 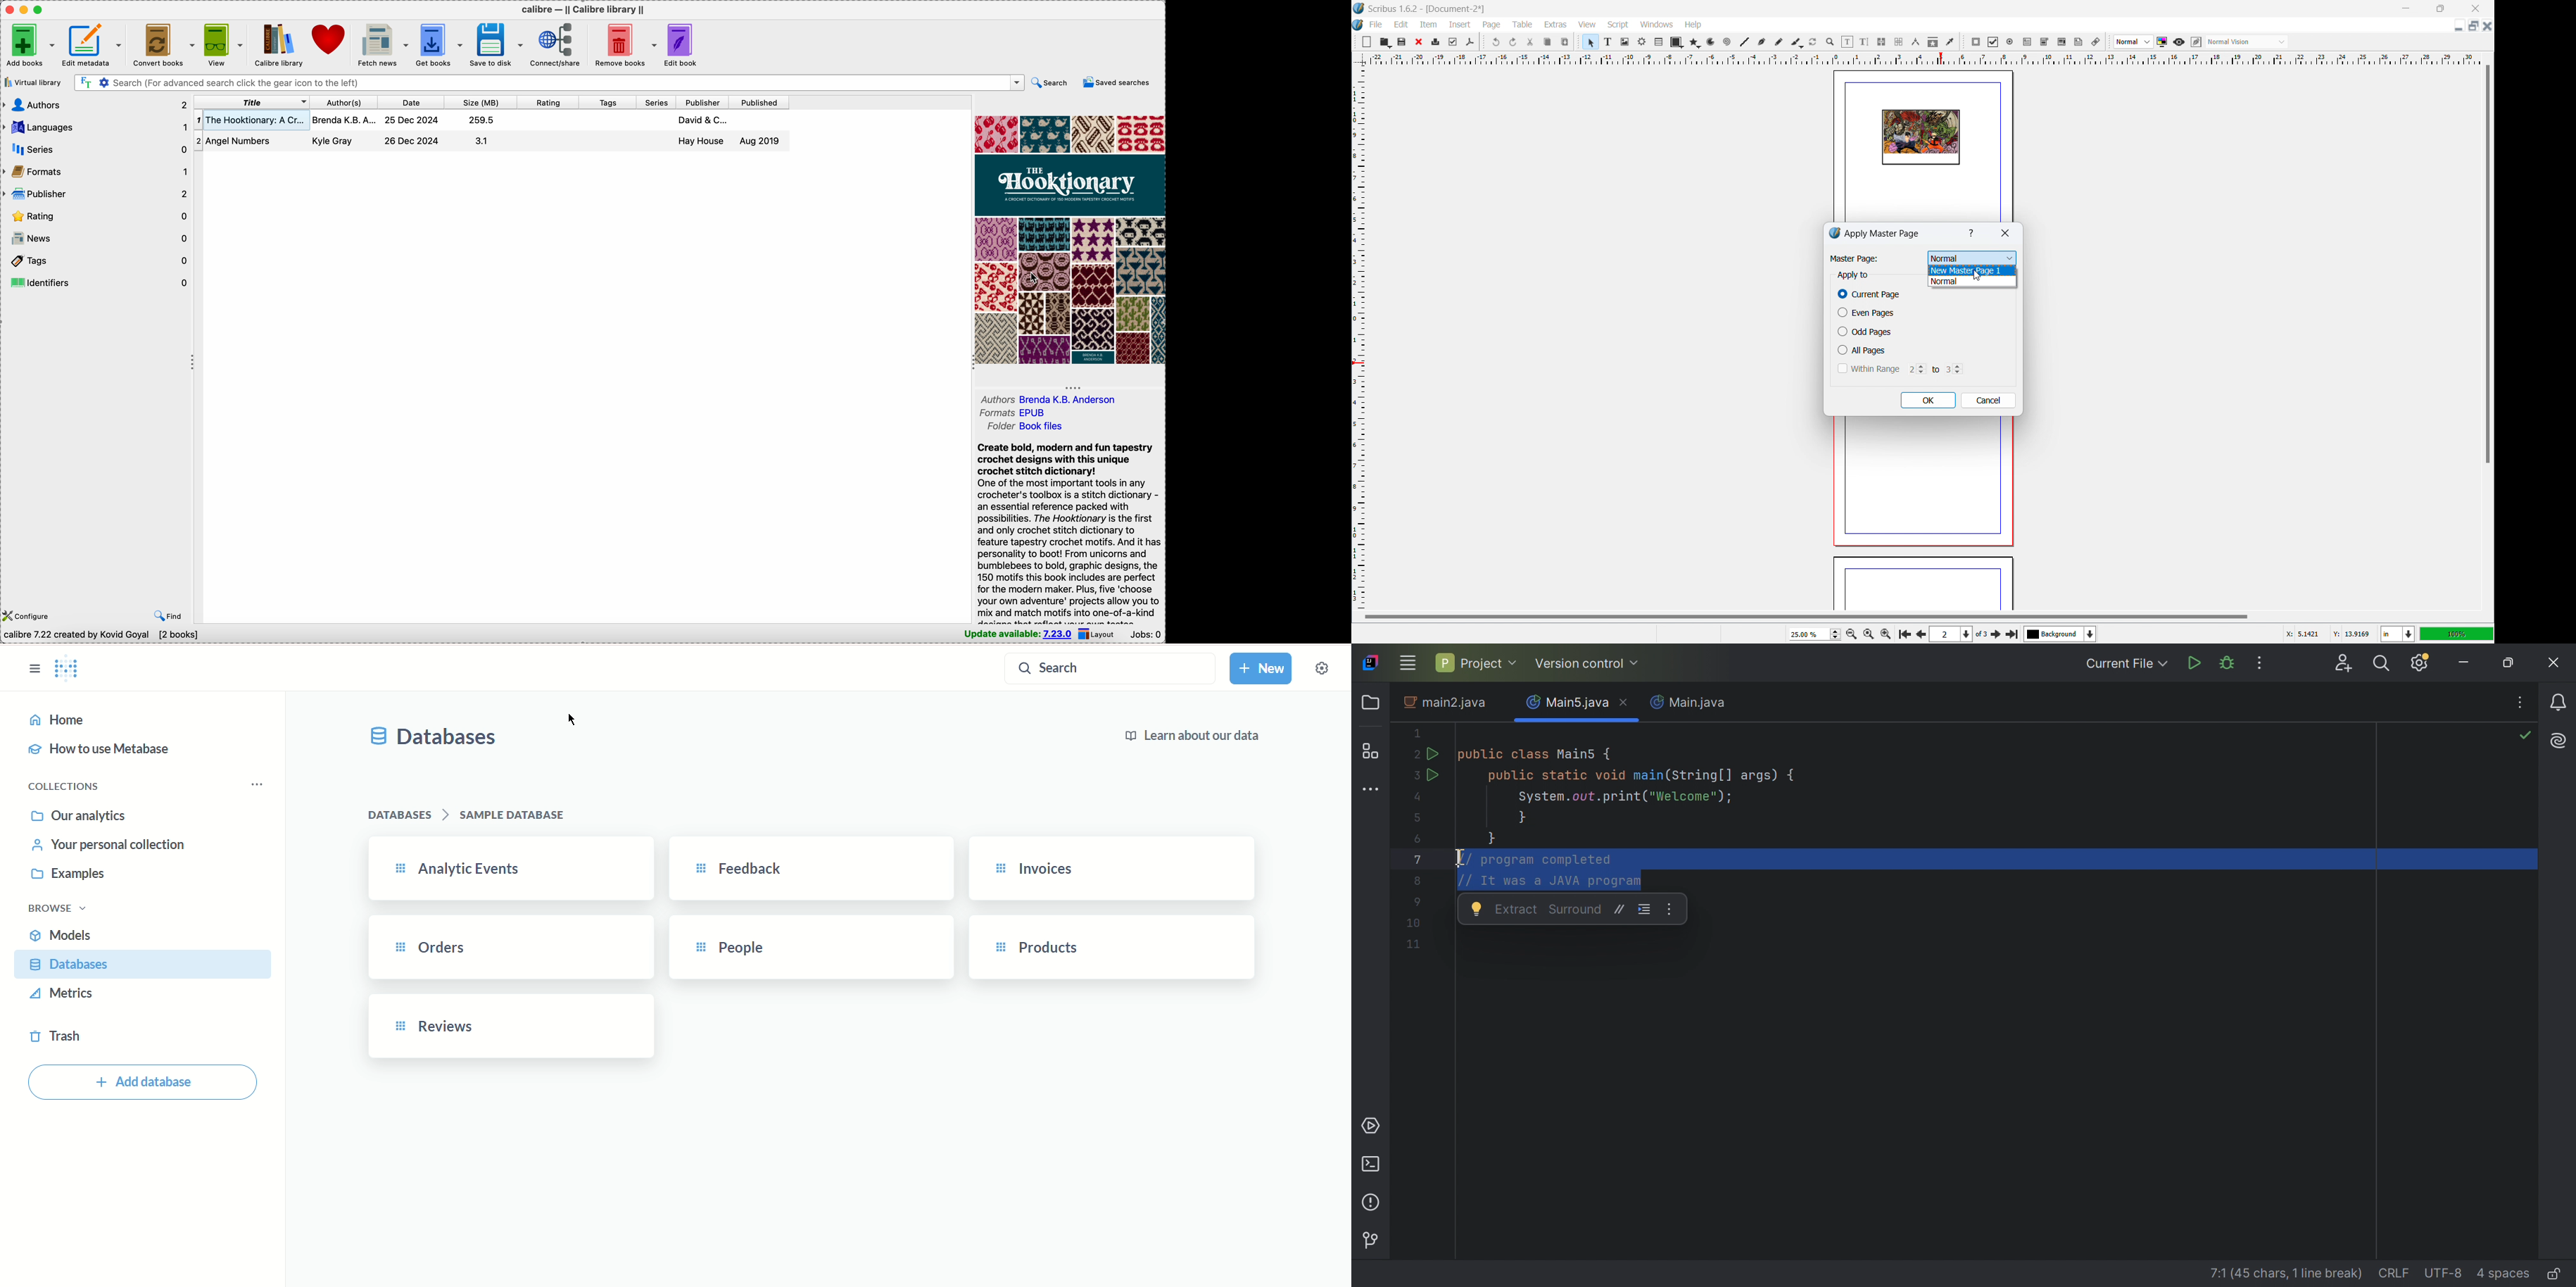 I want to click on edit text with story editor, so click(x=1864, y=42).